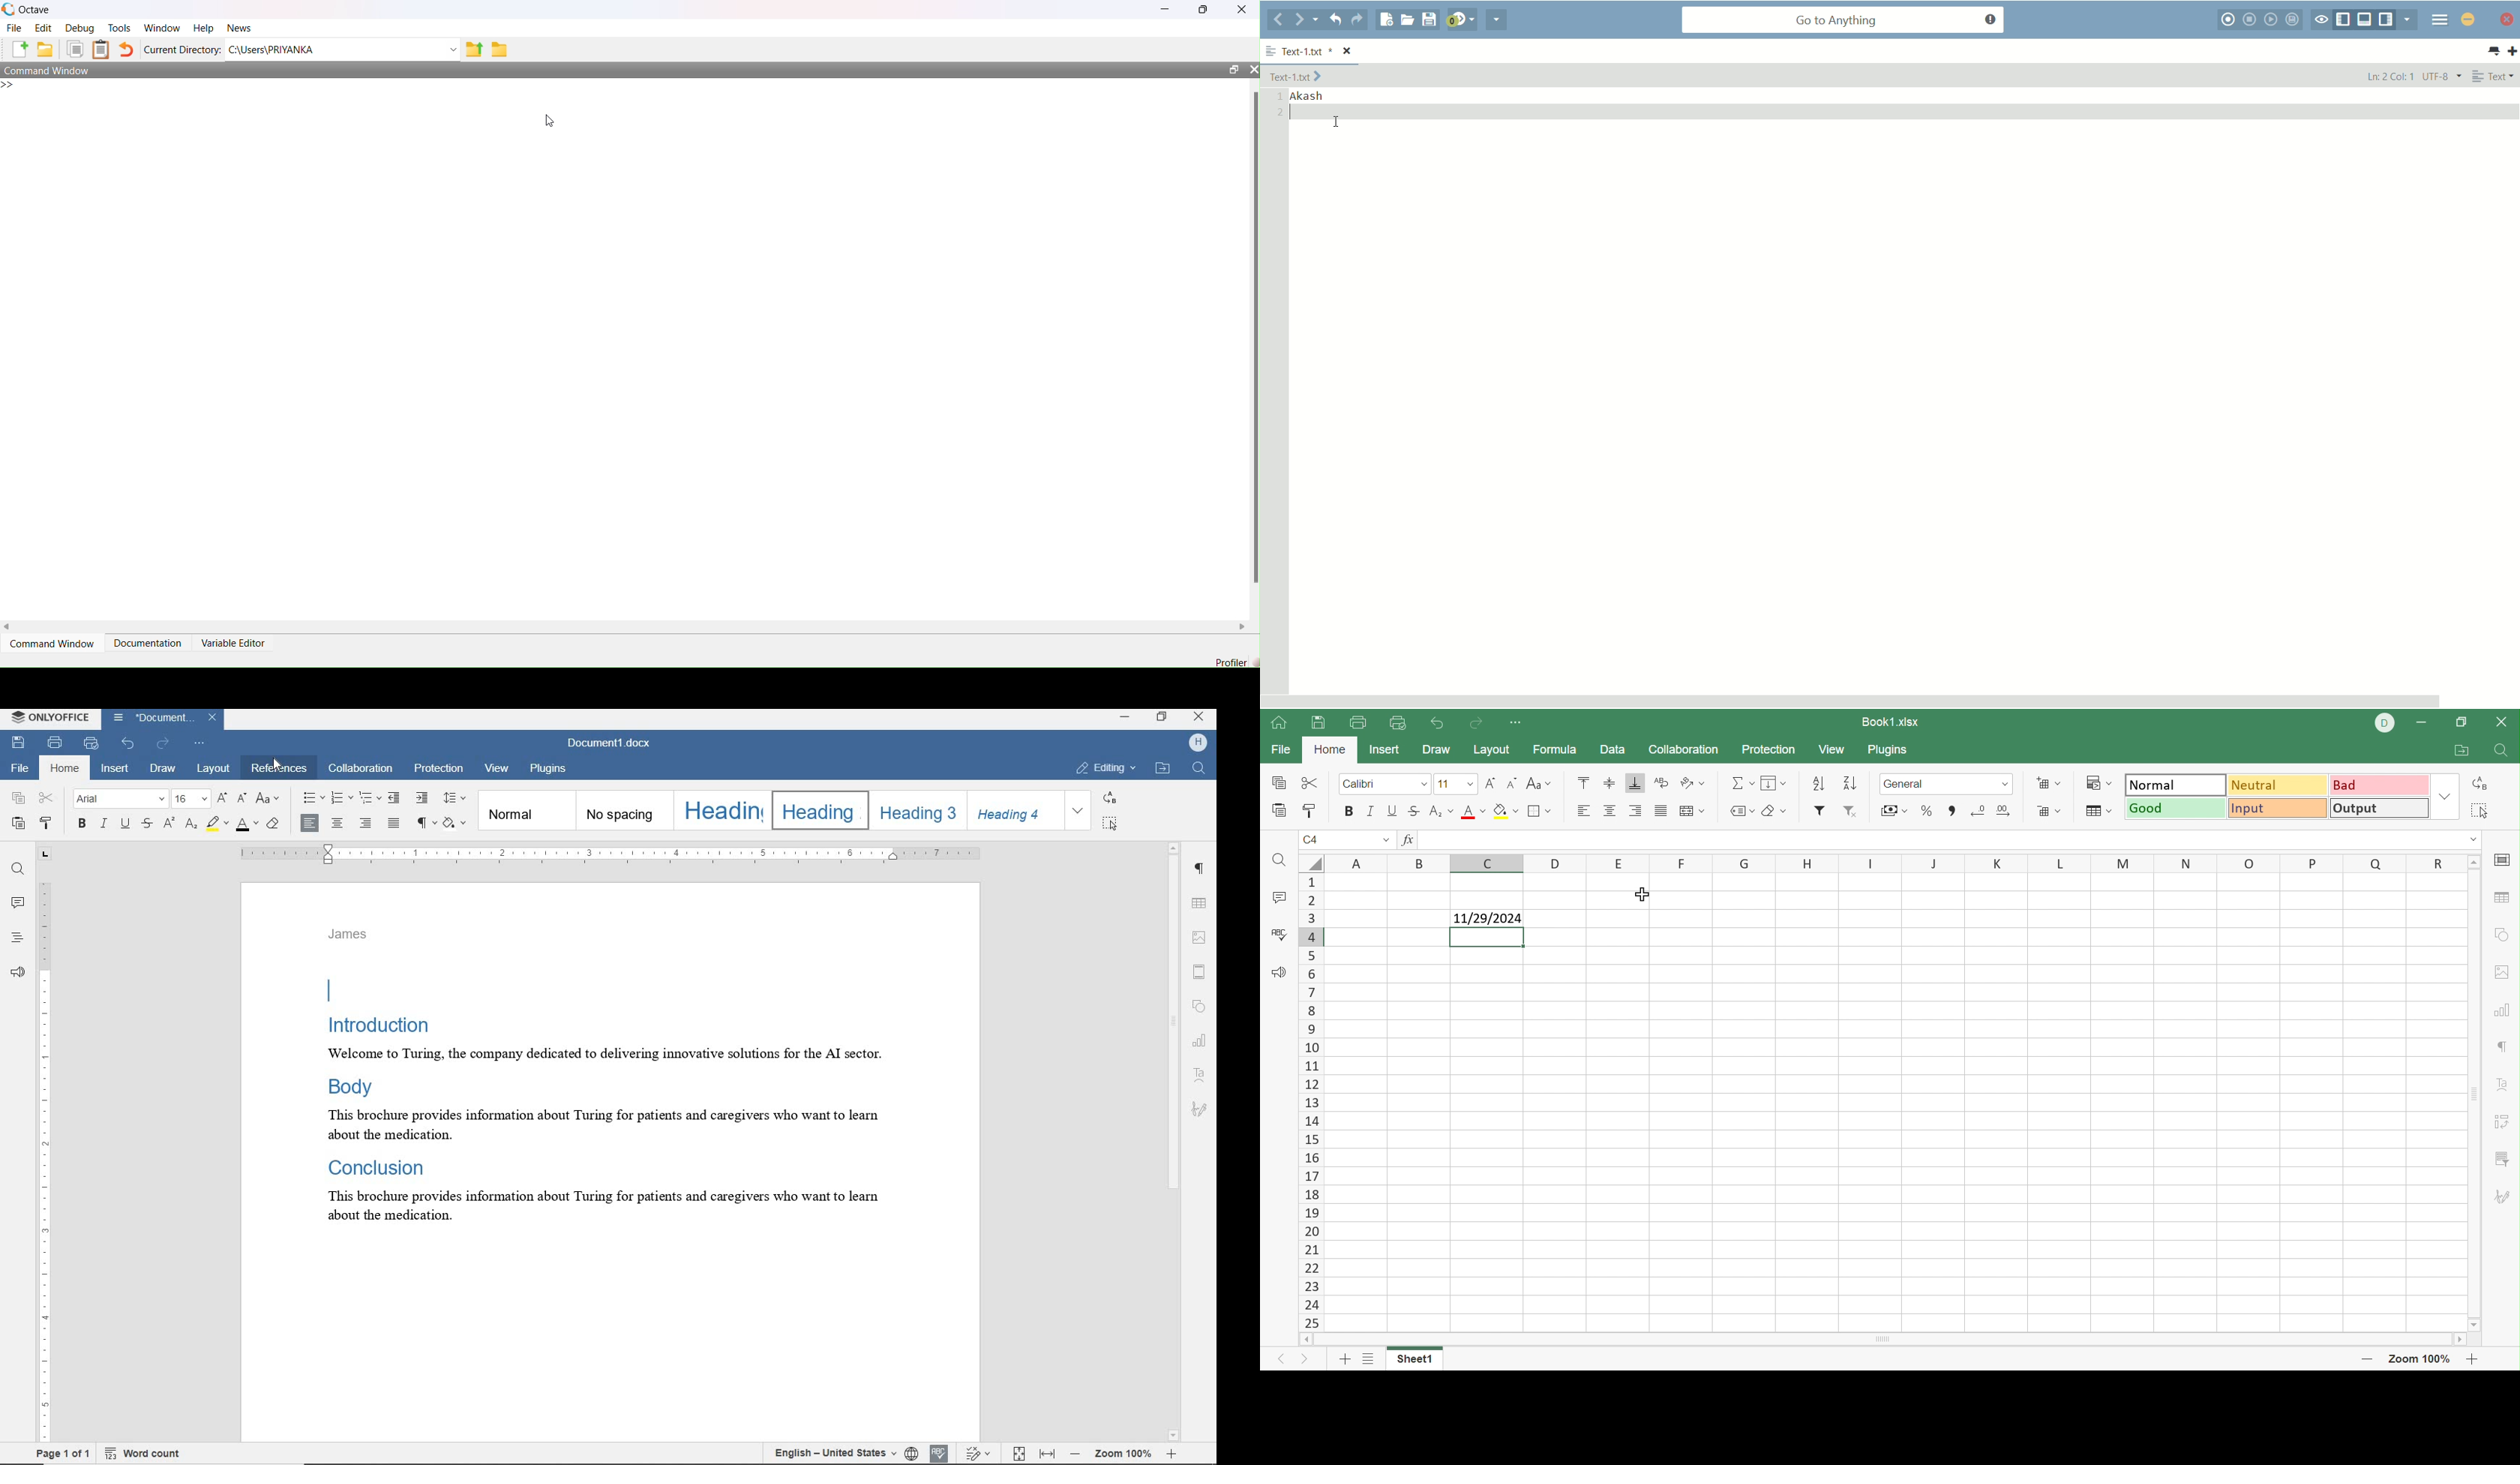 The width and height of the screenshot is (2520, 1484). I want to click on Find, so click(2500, 750).